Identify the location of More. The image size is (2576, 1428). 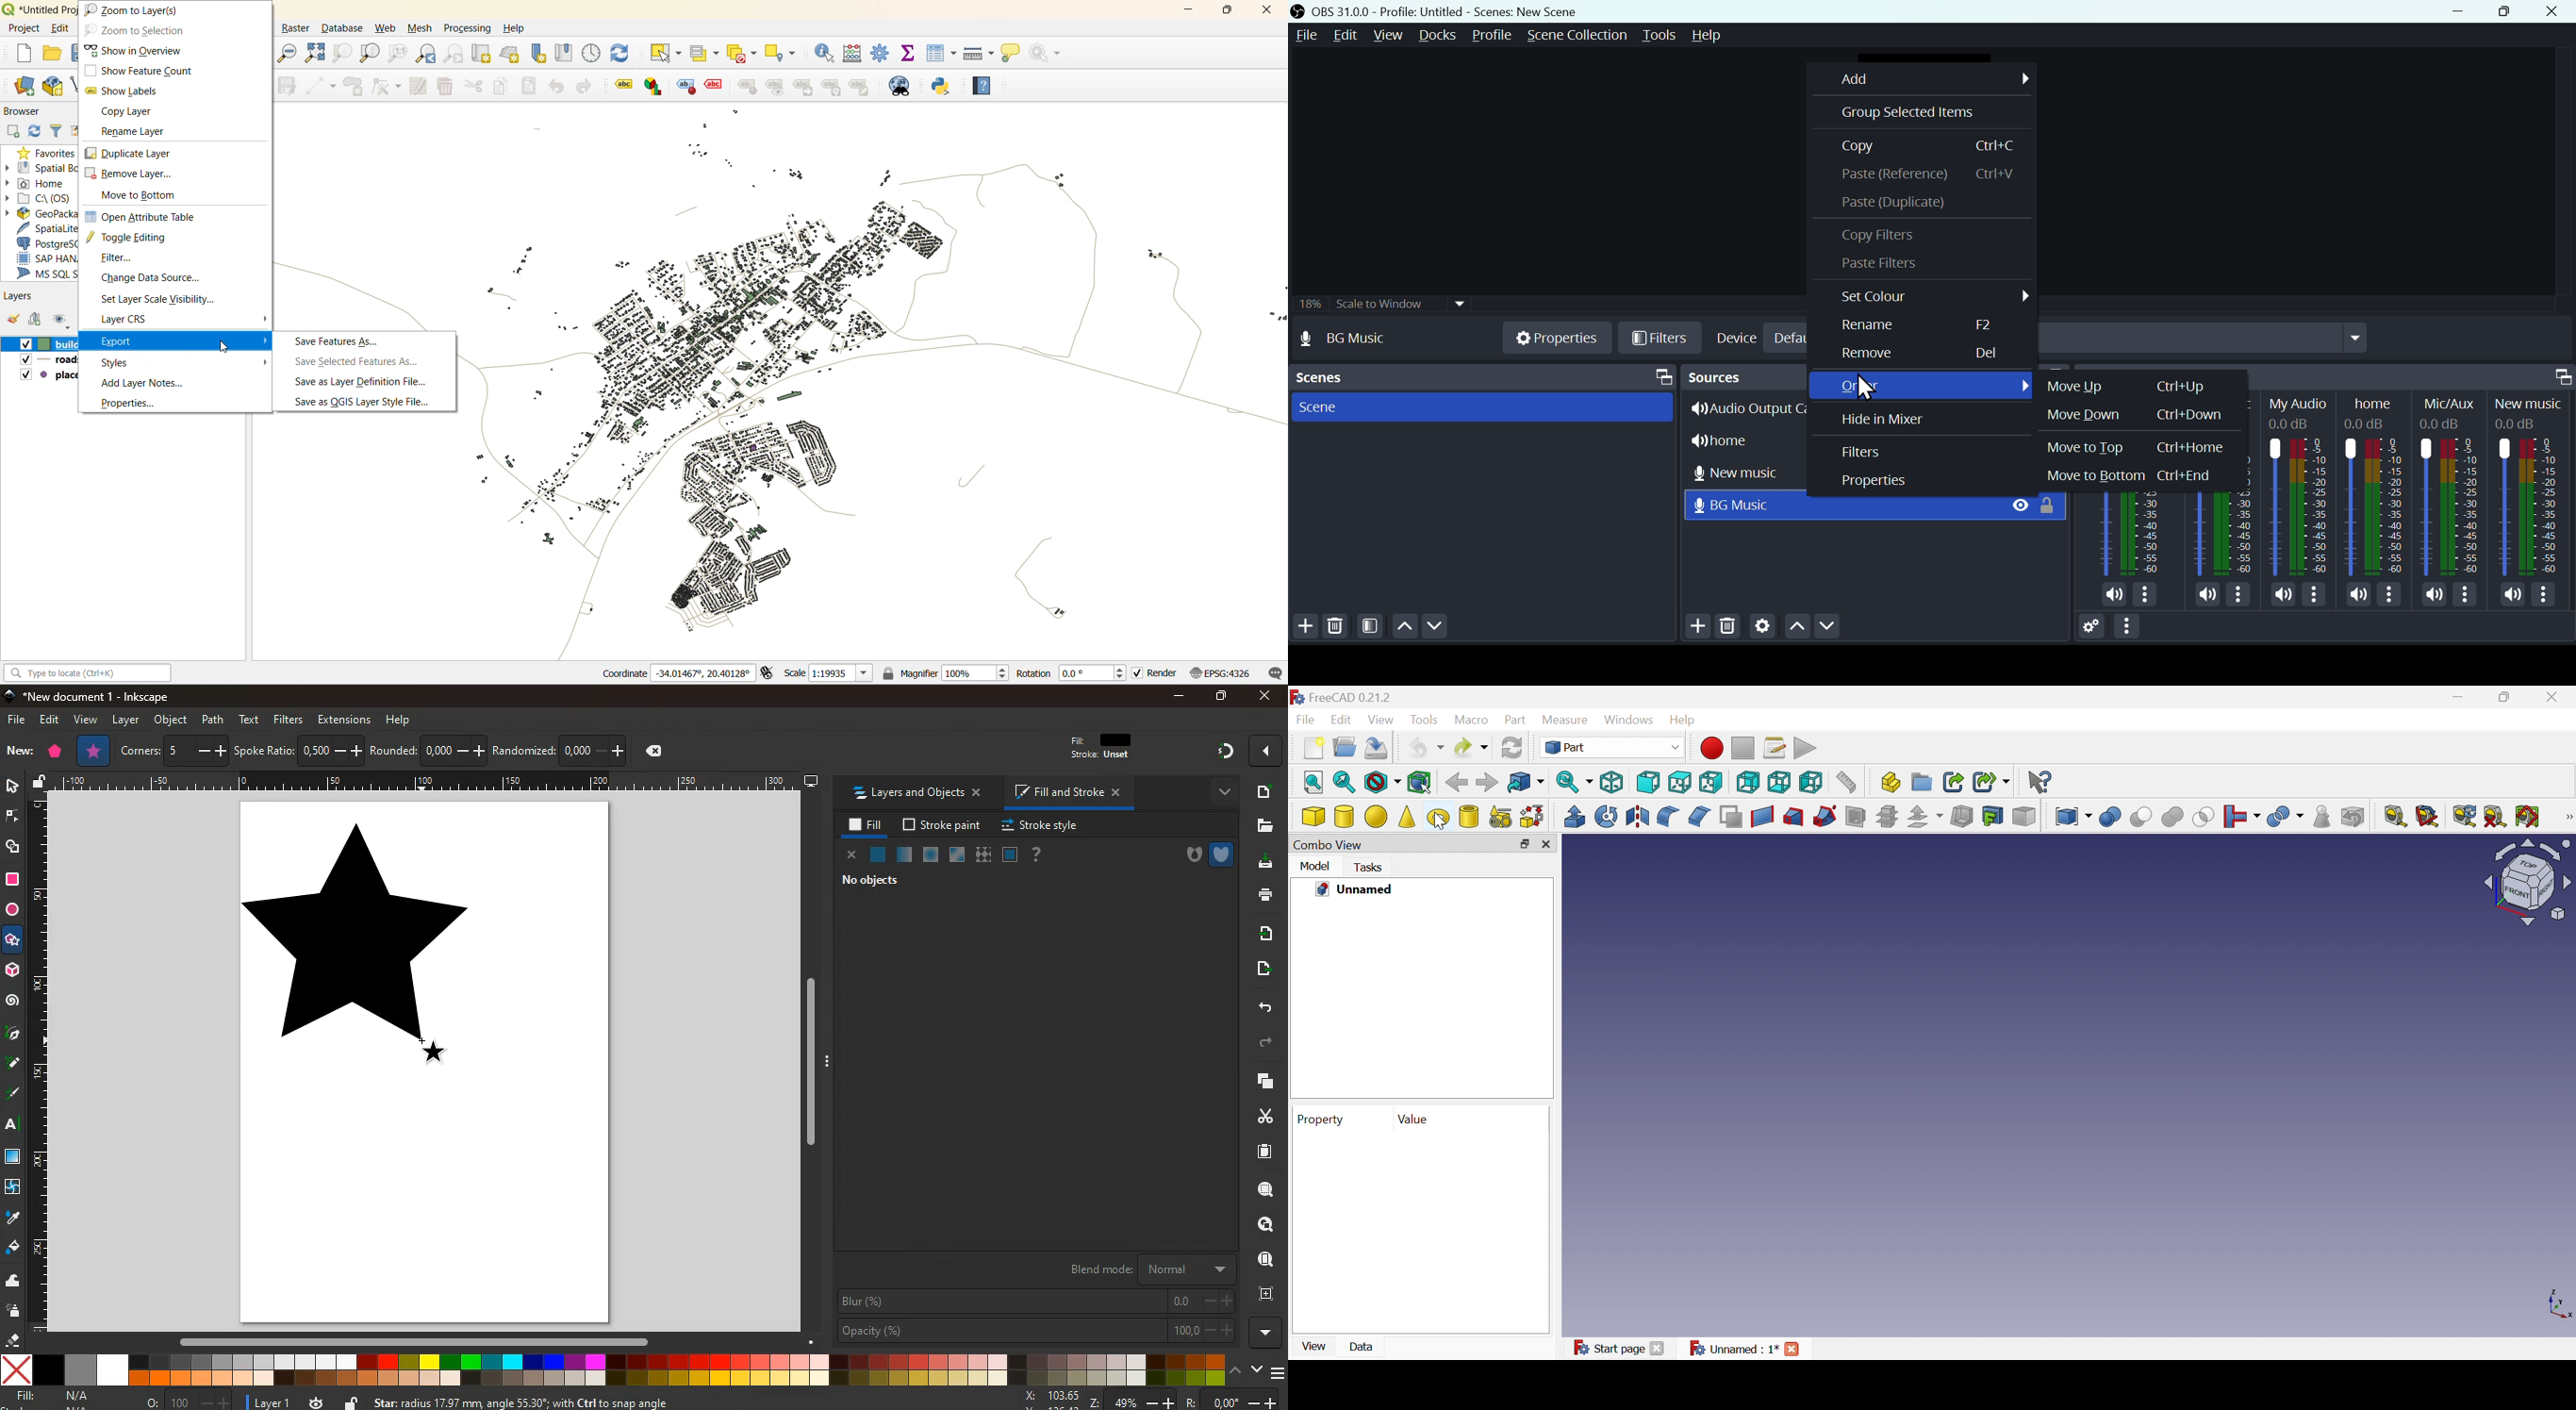
(2391, 596).